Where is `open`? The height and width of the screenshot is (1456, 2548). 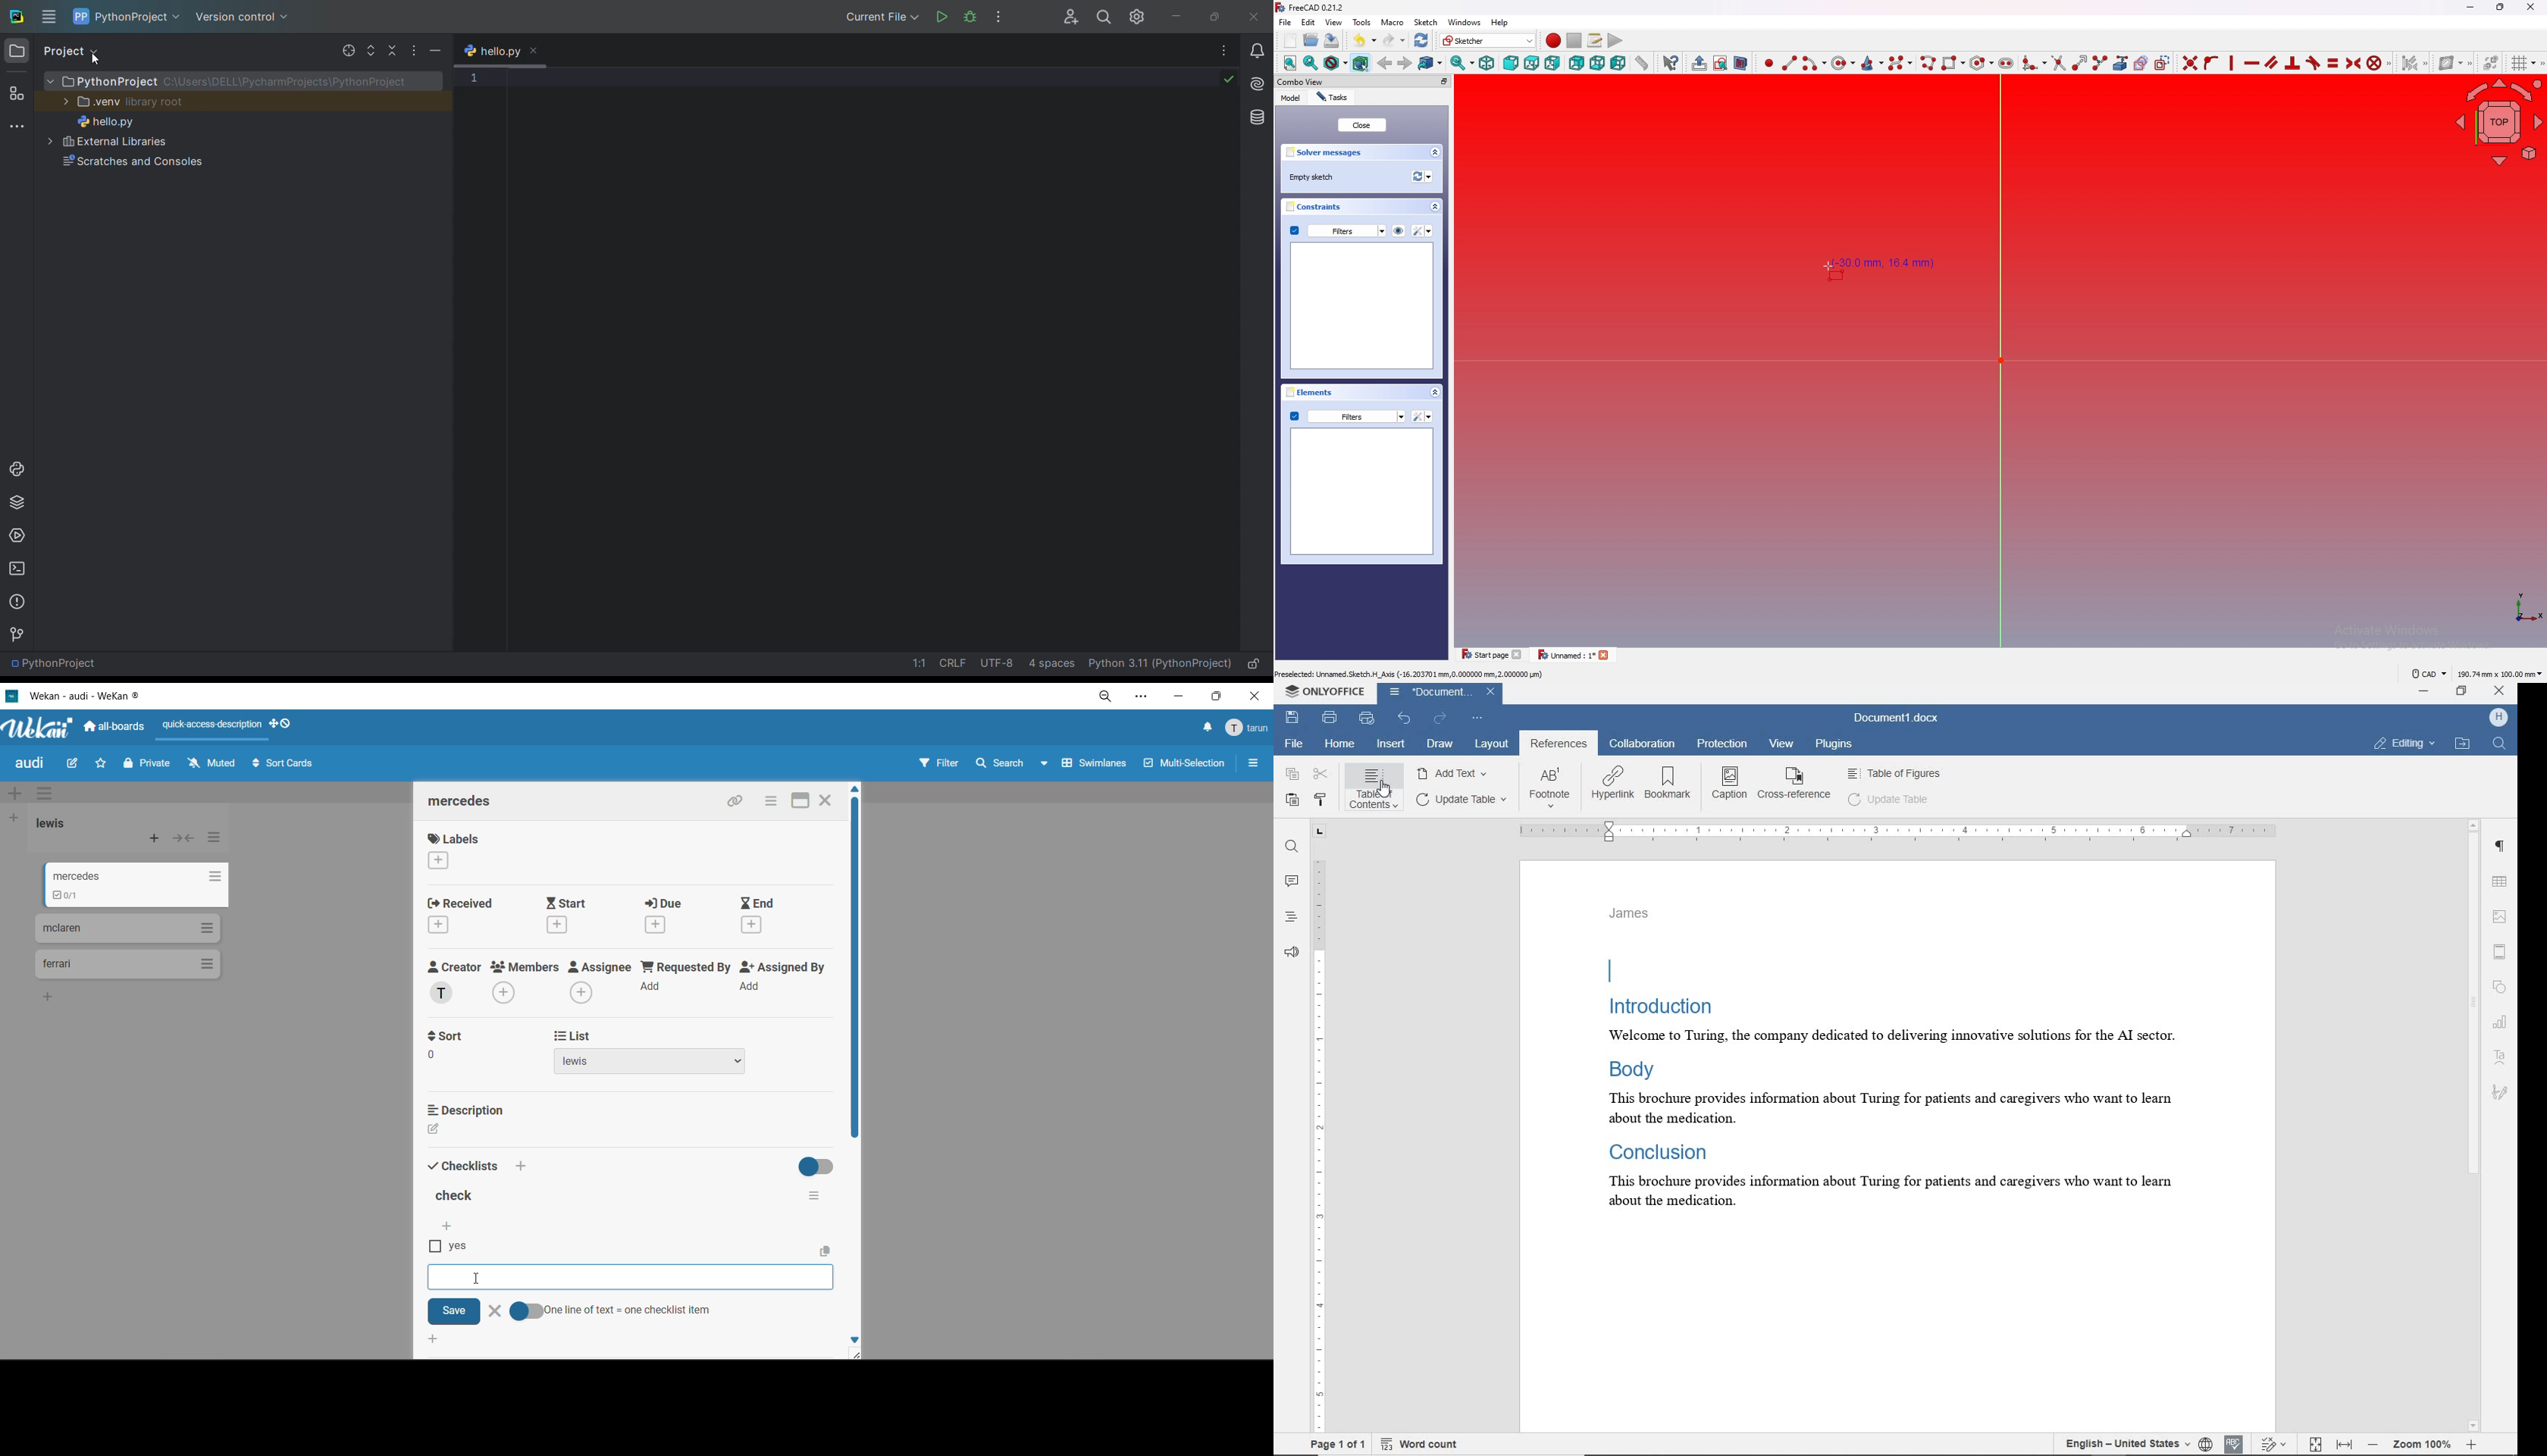 open is located at coordinates (1311, 40).